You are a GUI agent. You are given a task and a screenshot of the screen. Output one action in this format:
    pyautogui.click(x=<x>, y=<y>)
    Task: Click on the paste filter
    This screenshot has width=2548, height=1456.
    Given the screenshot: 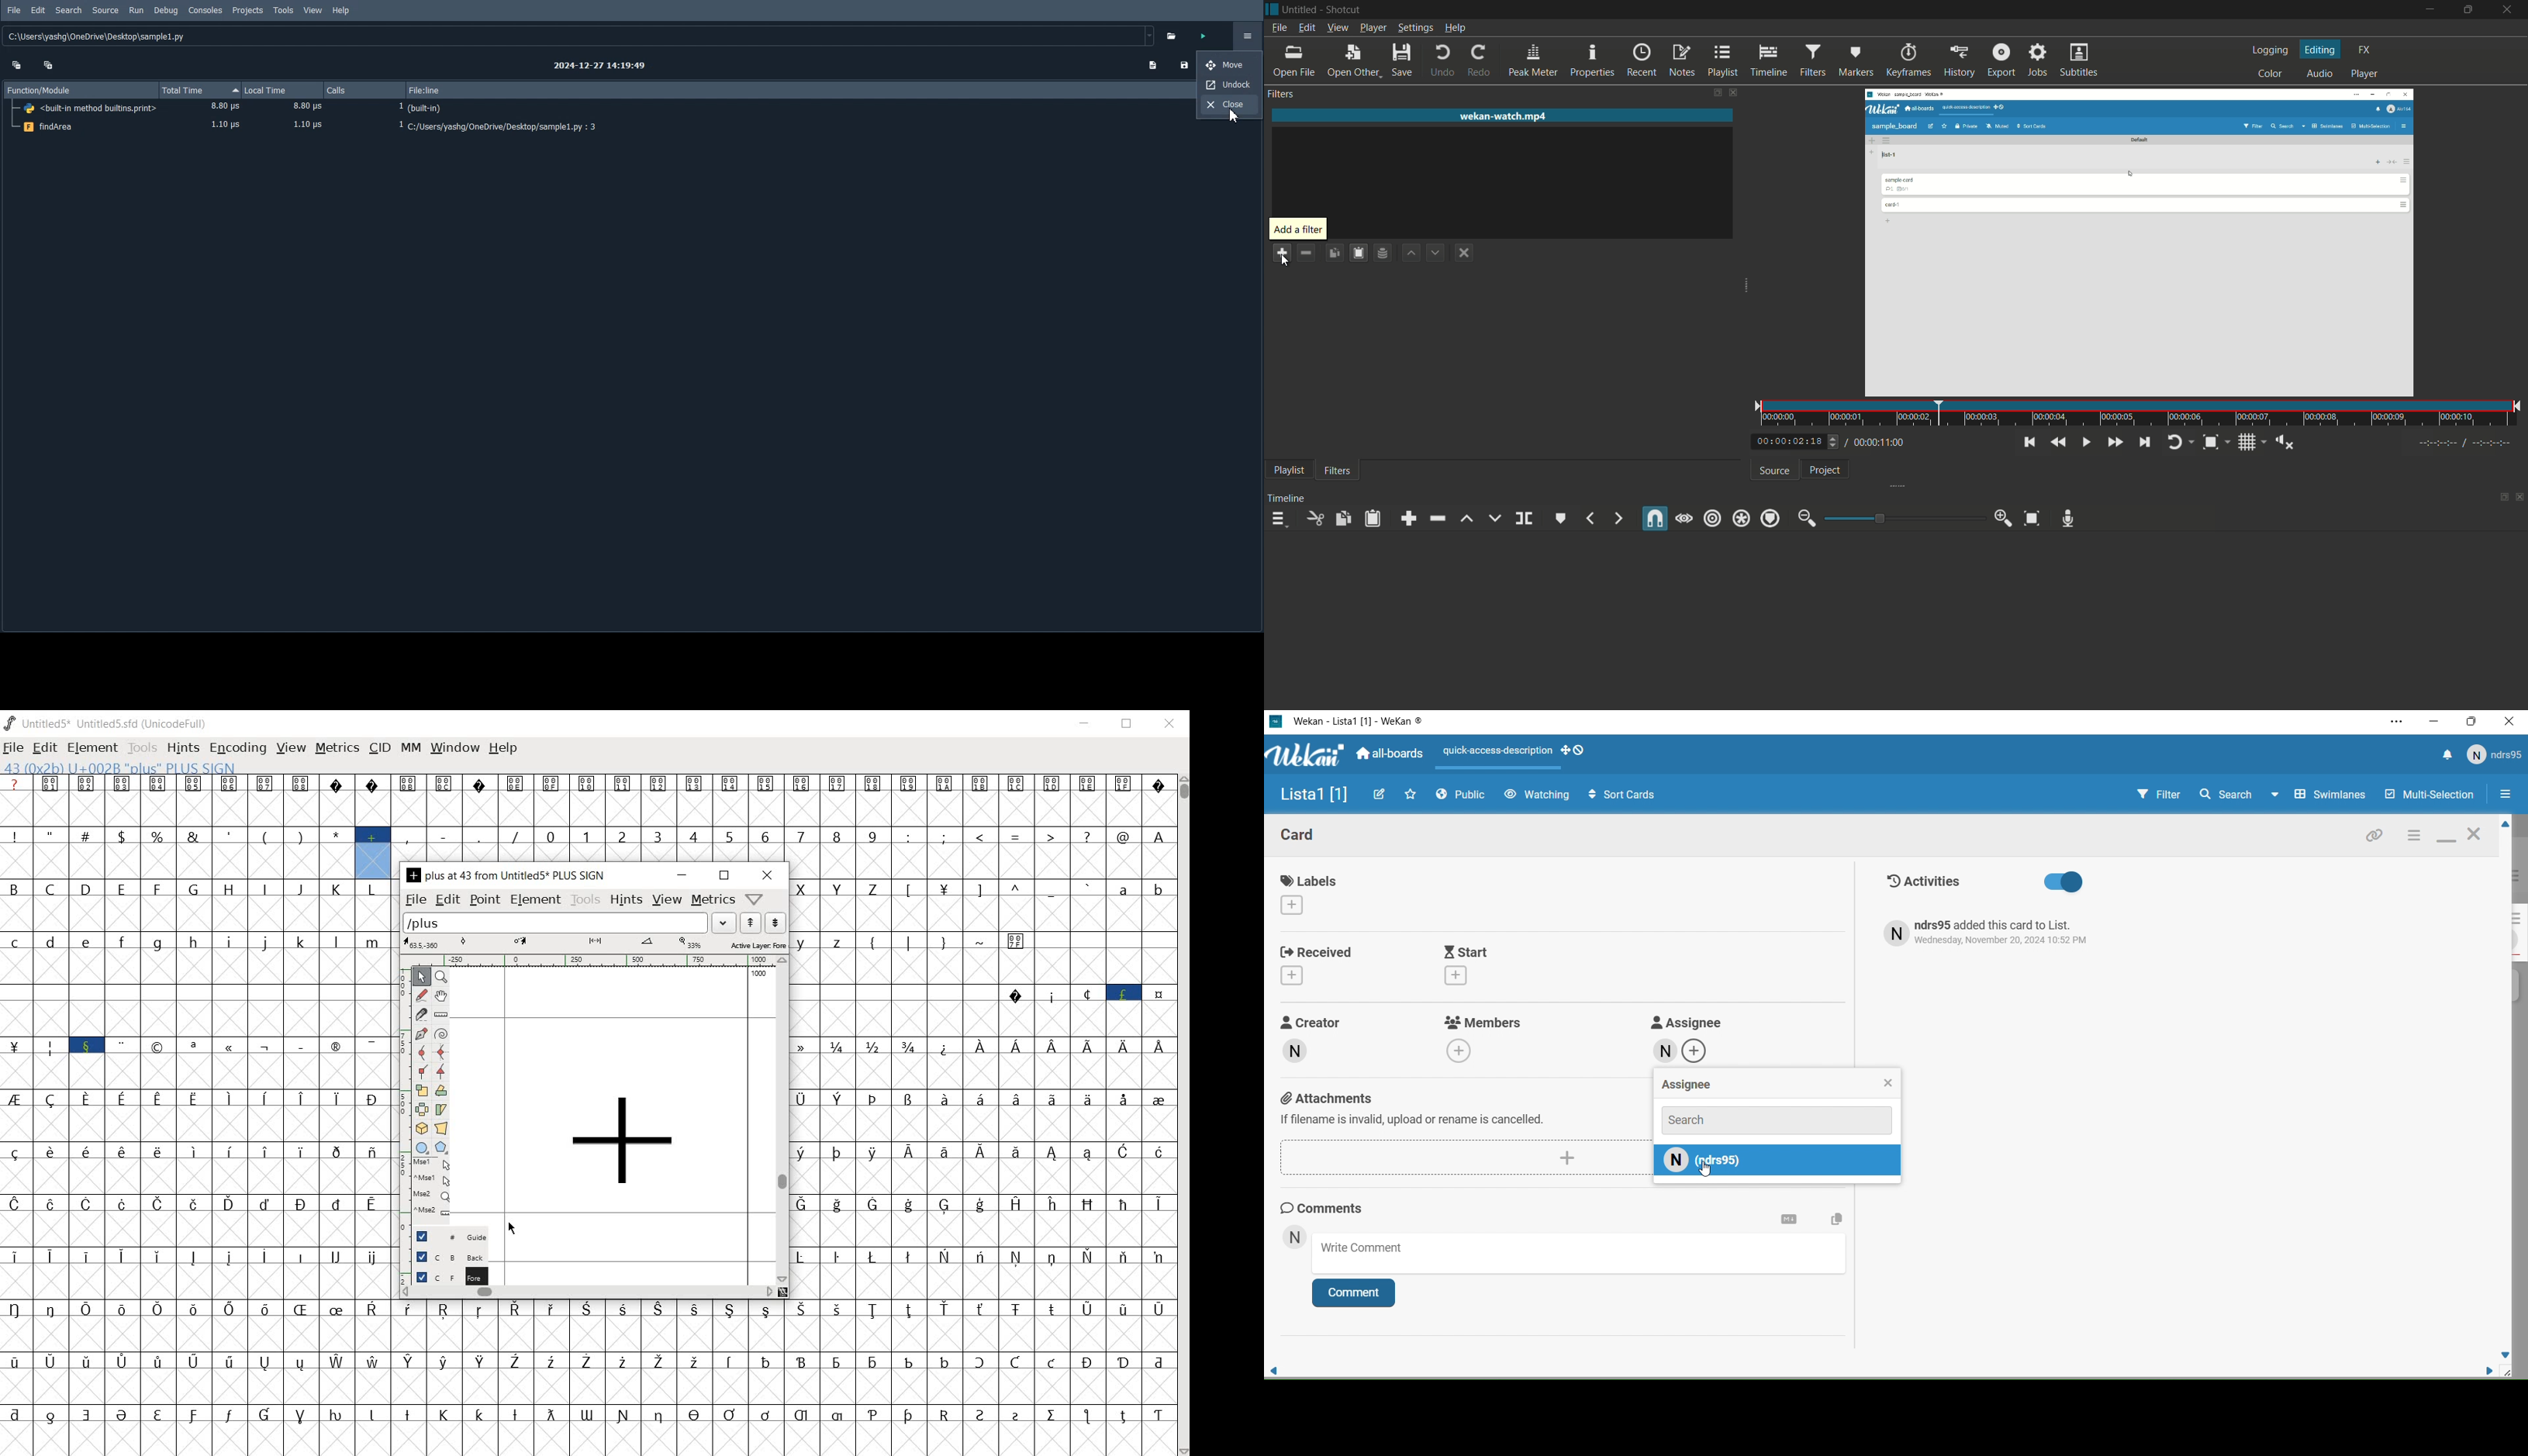 What is the action you would take?
    pyautogui.click(x=1359, y=253)
    